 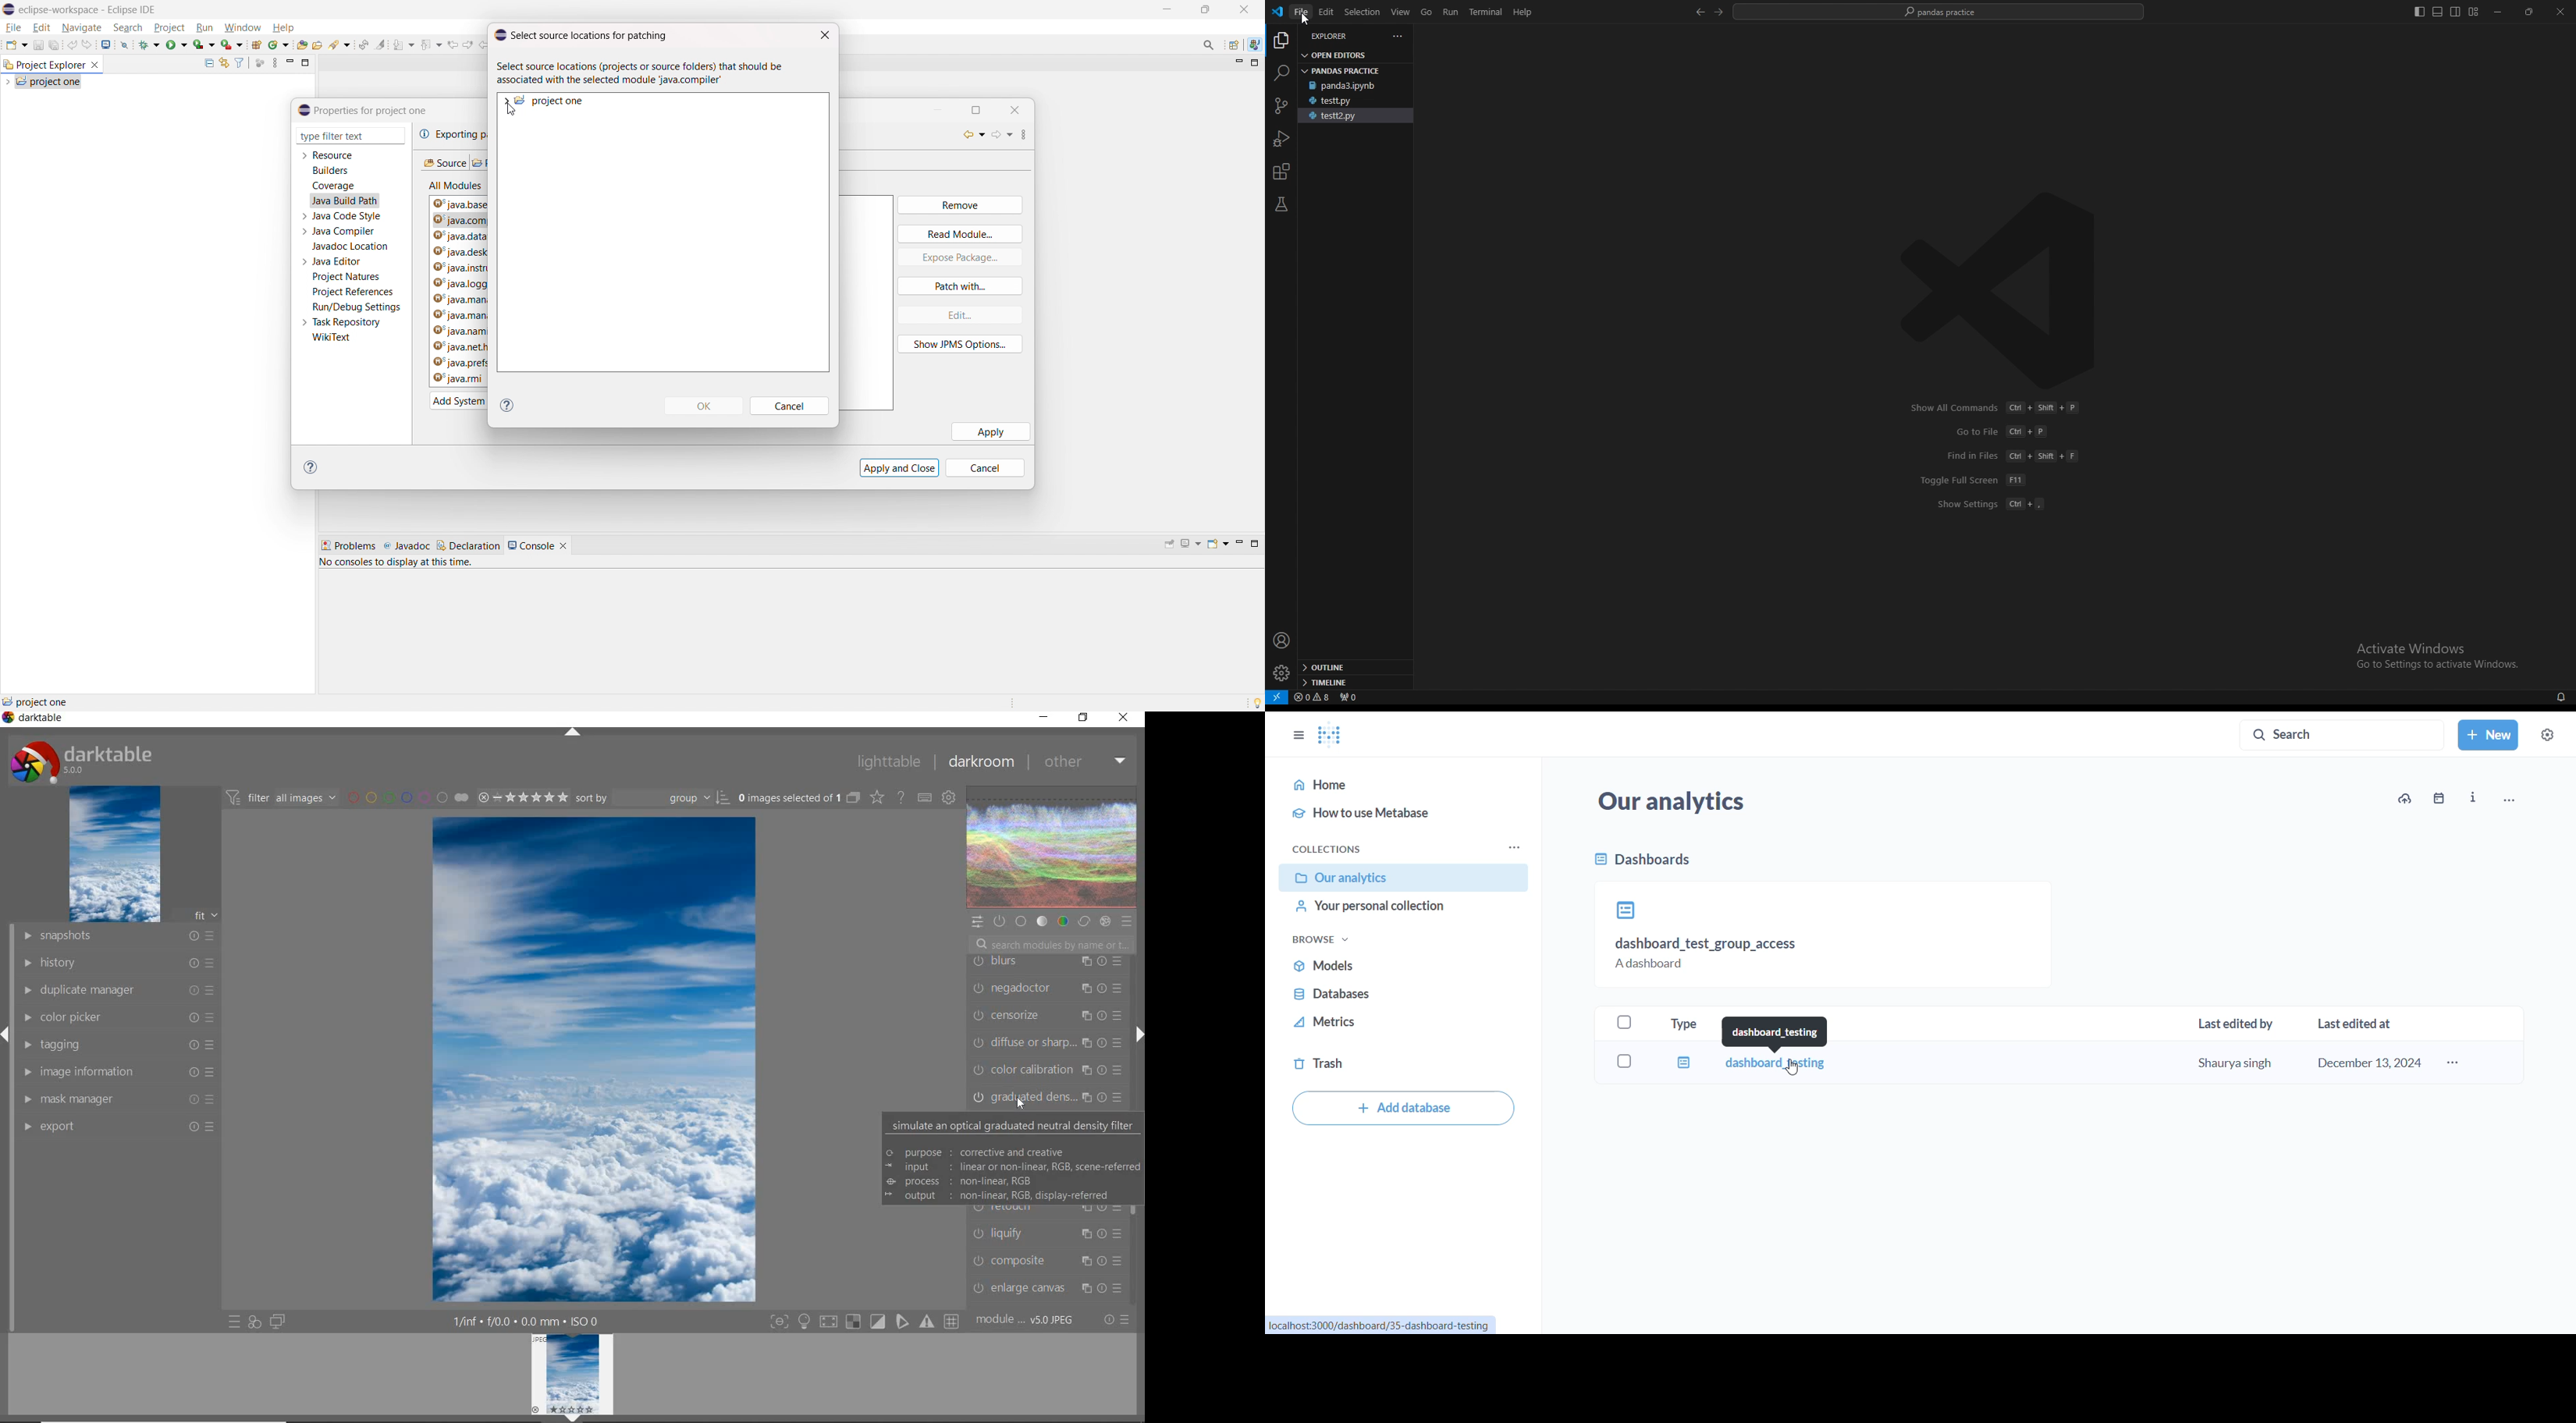 What do you see at coordinates (1351, 54) in the screenshot?
I see `open editors` at bounding box center [1351, 54].